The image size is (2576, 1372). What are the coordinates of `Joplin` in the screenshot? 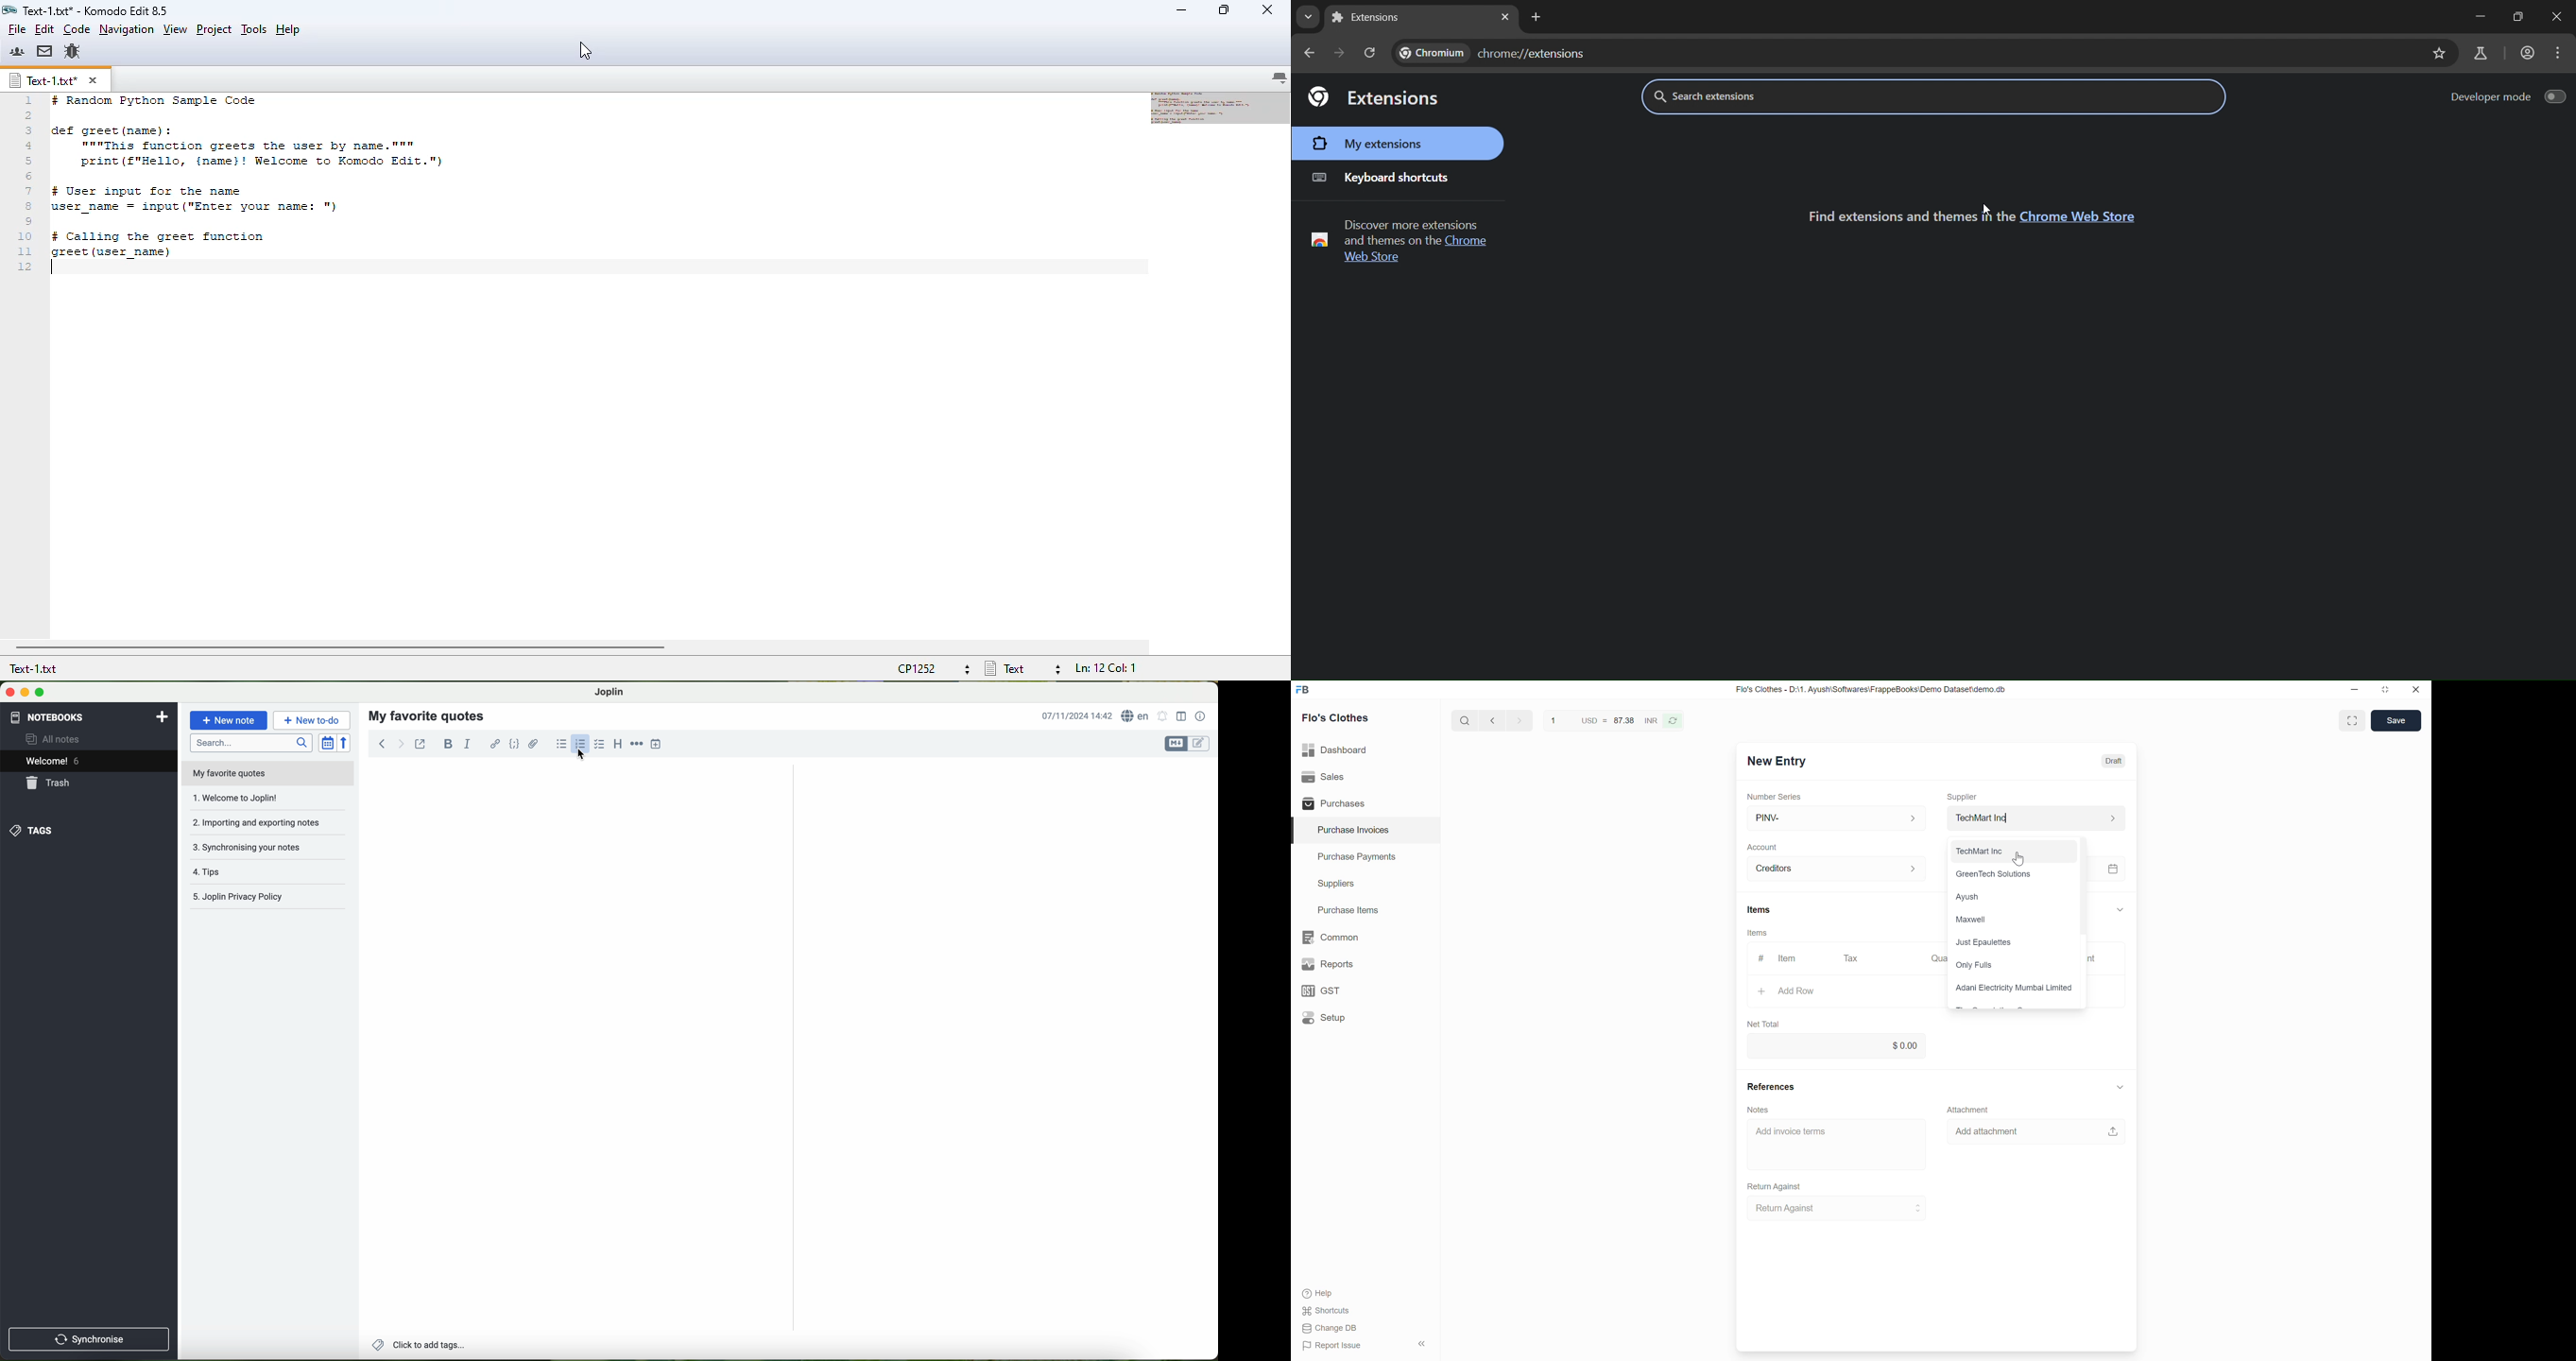 It's located at (609, 691).